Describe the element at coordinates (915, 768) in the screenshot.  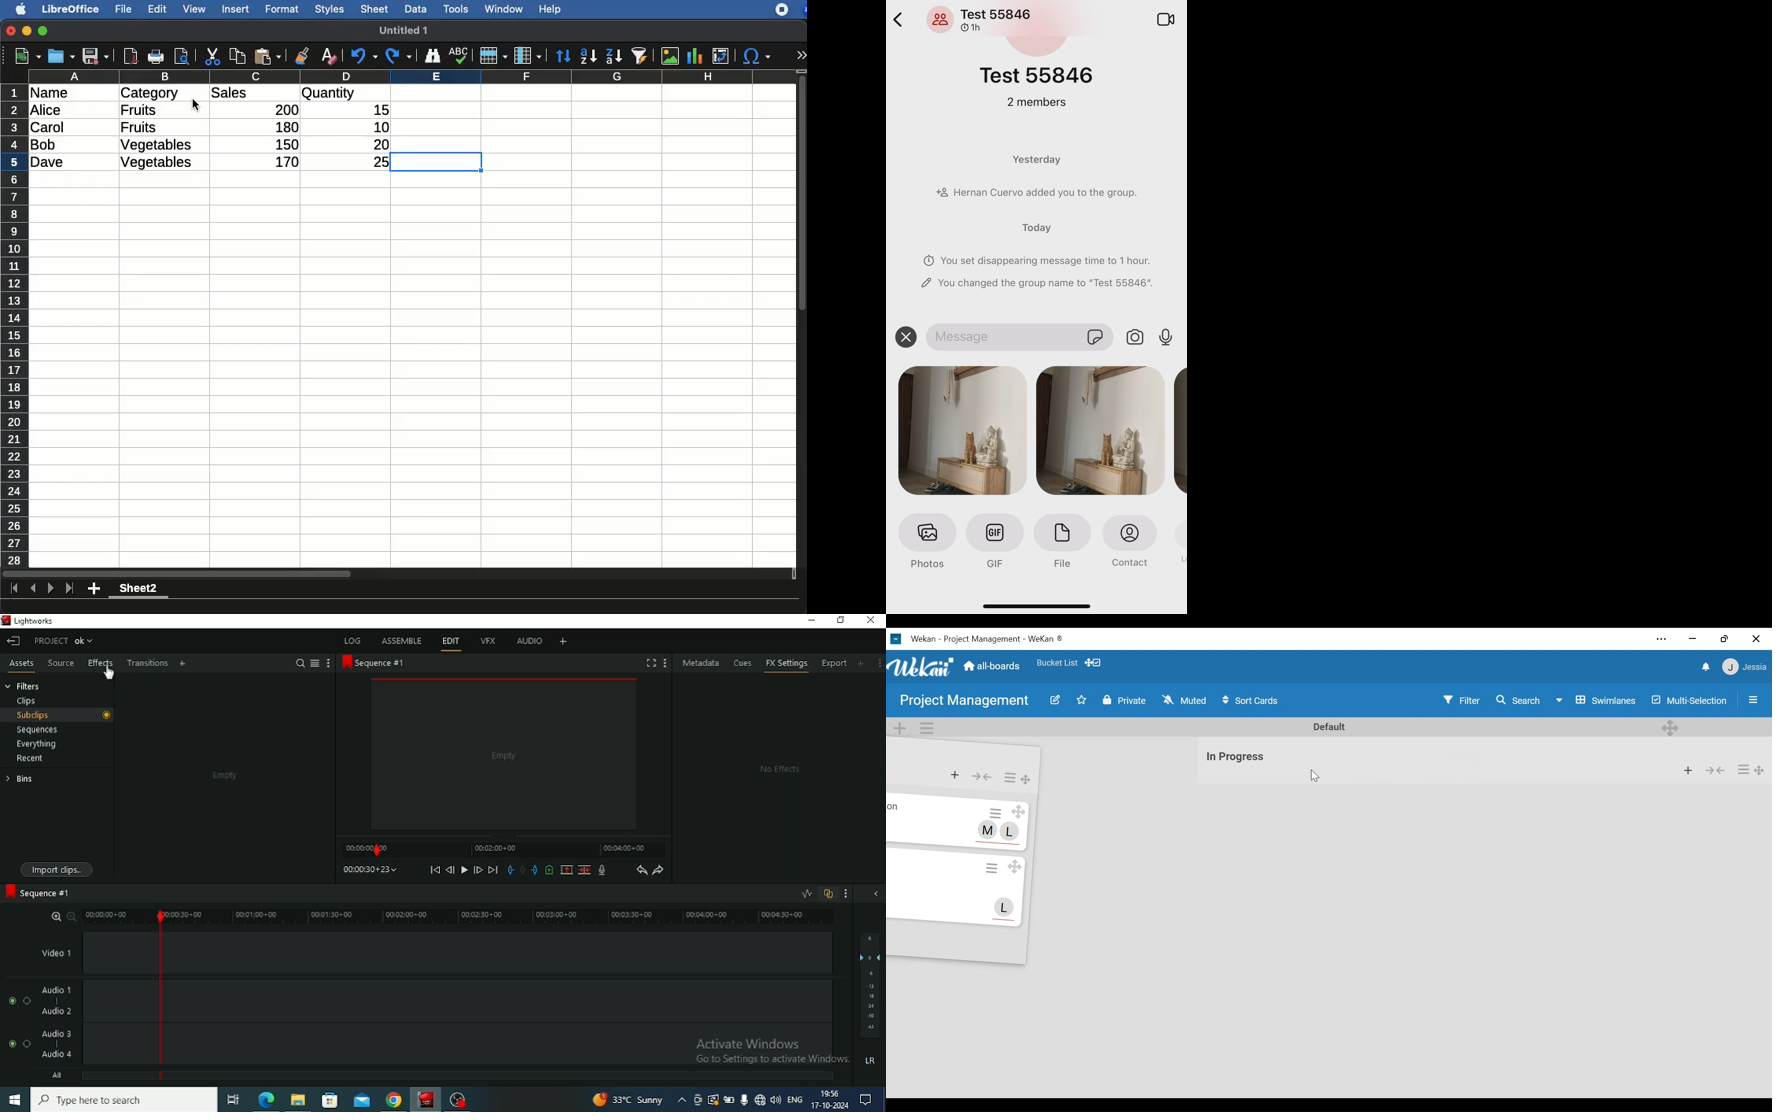
I see `list` at that location.